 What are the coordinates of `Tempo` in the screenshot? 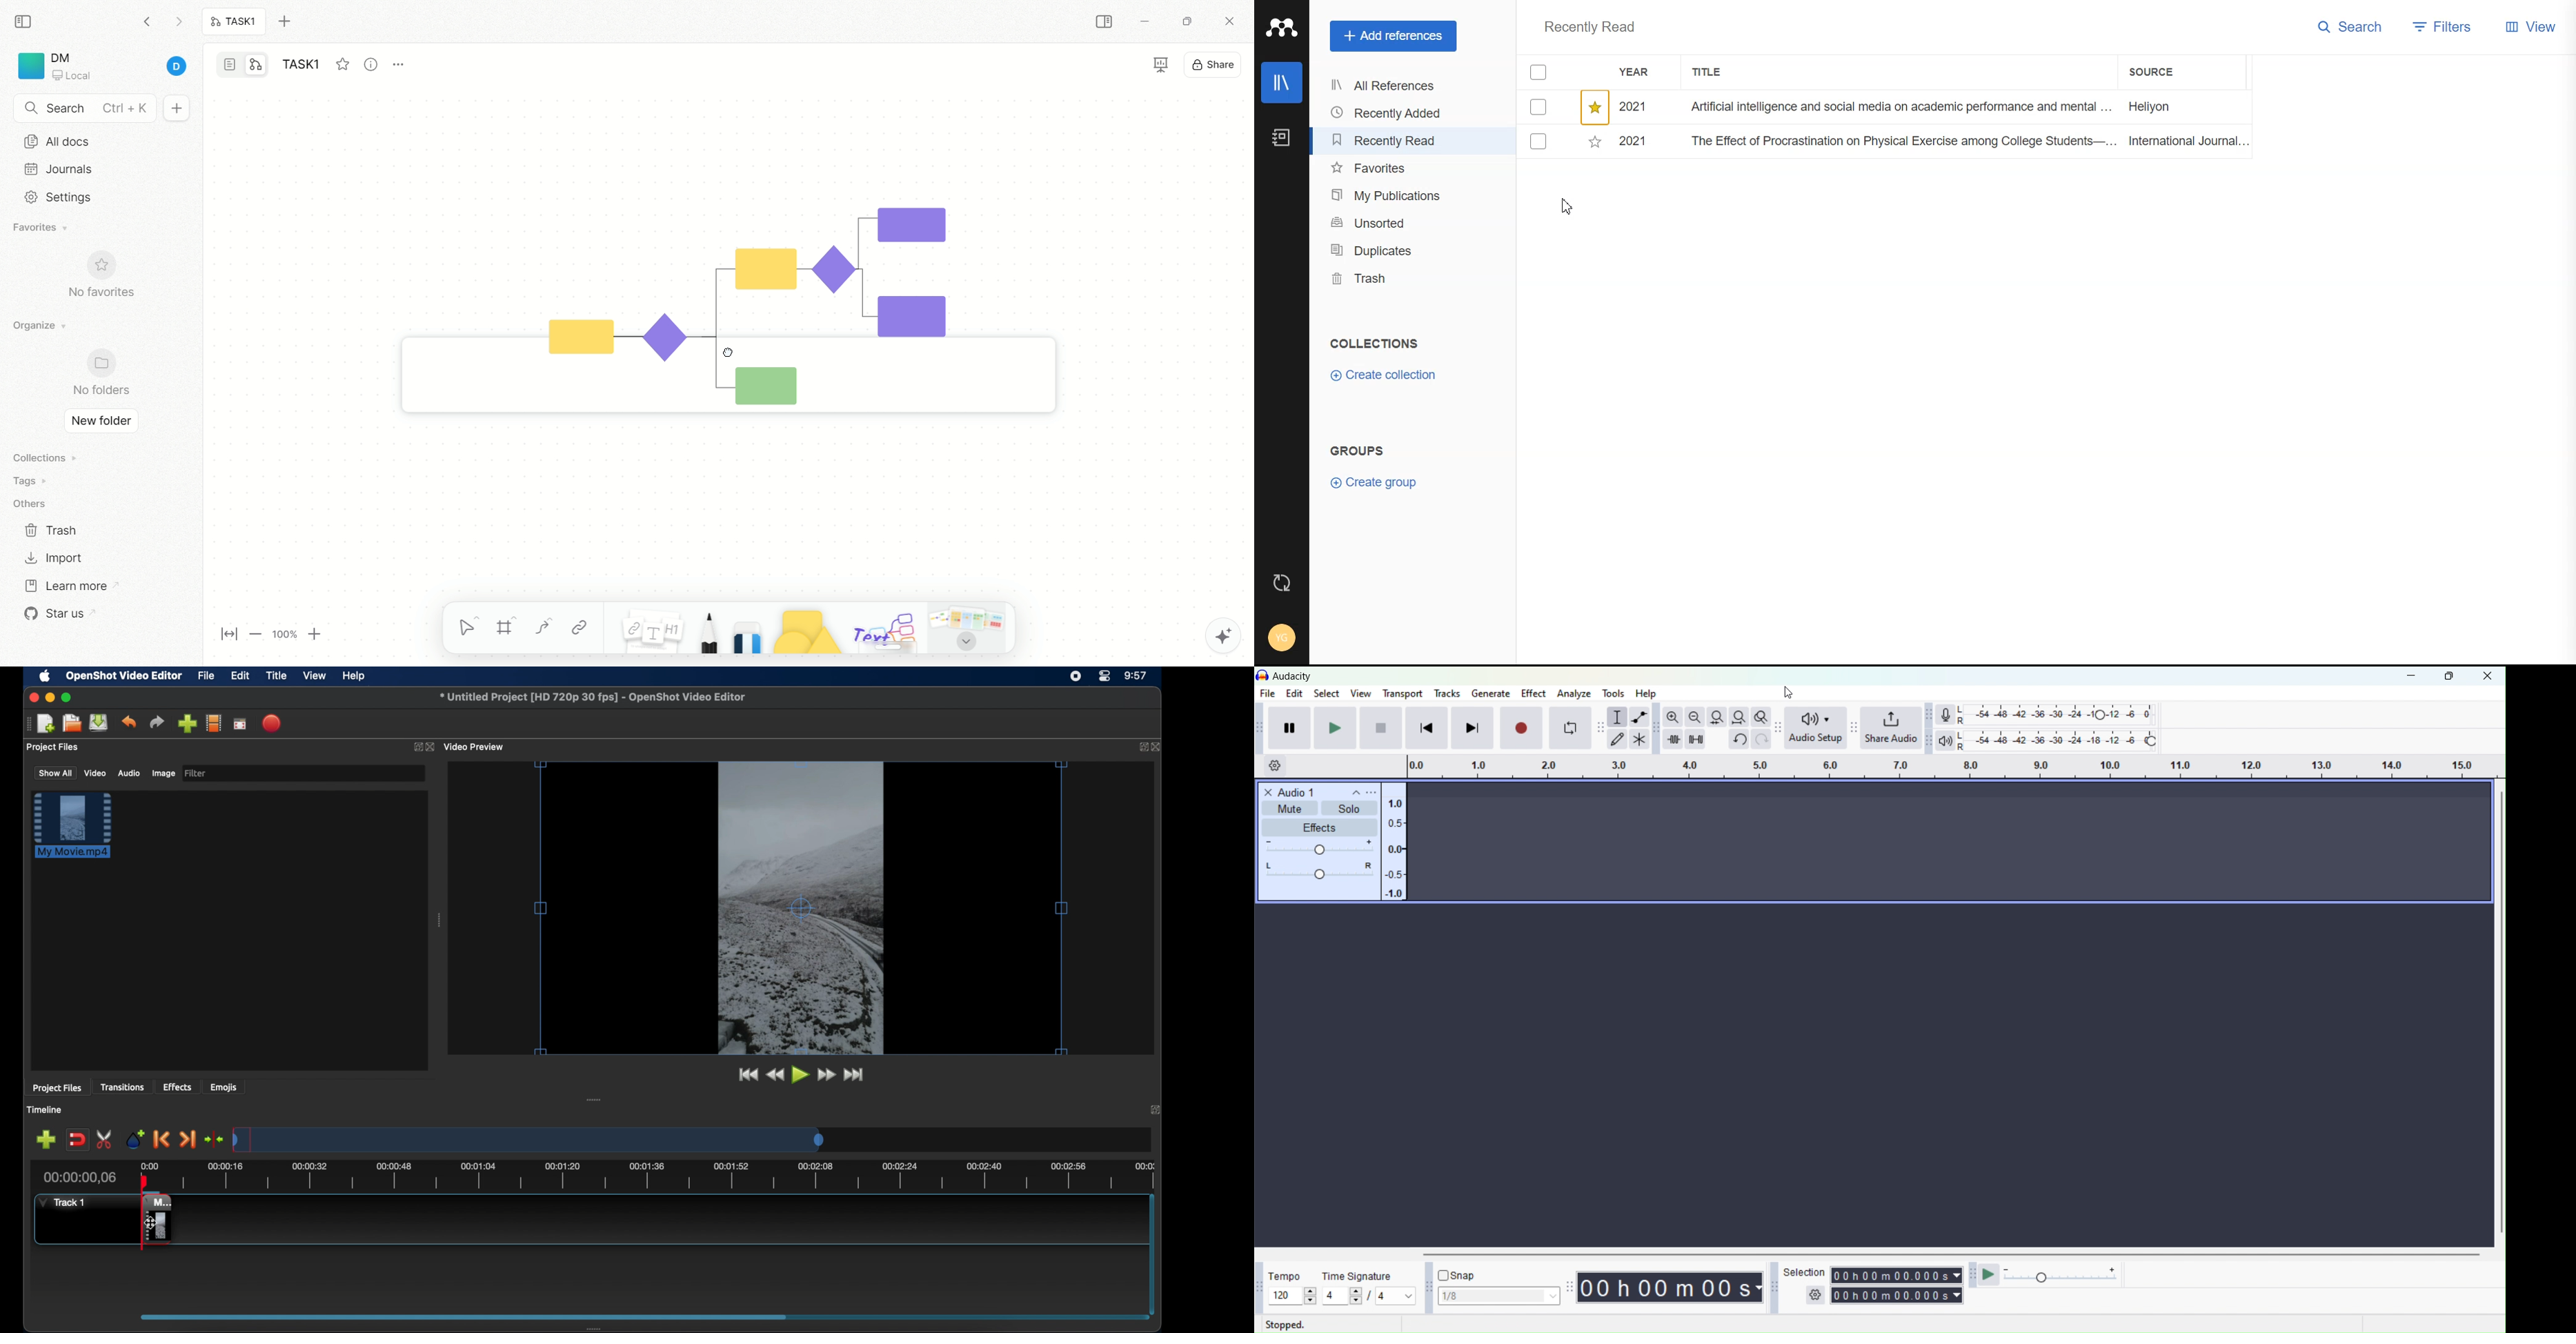 It's located at (1286, 1277).